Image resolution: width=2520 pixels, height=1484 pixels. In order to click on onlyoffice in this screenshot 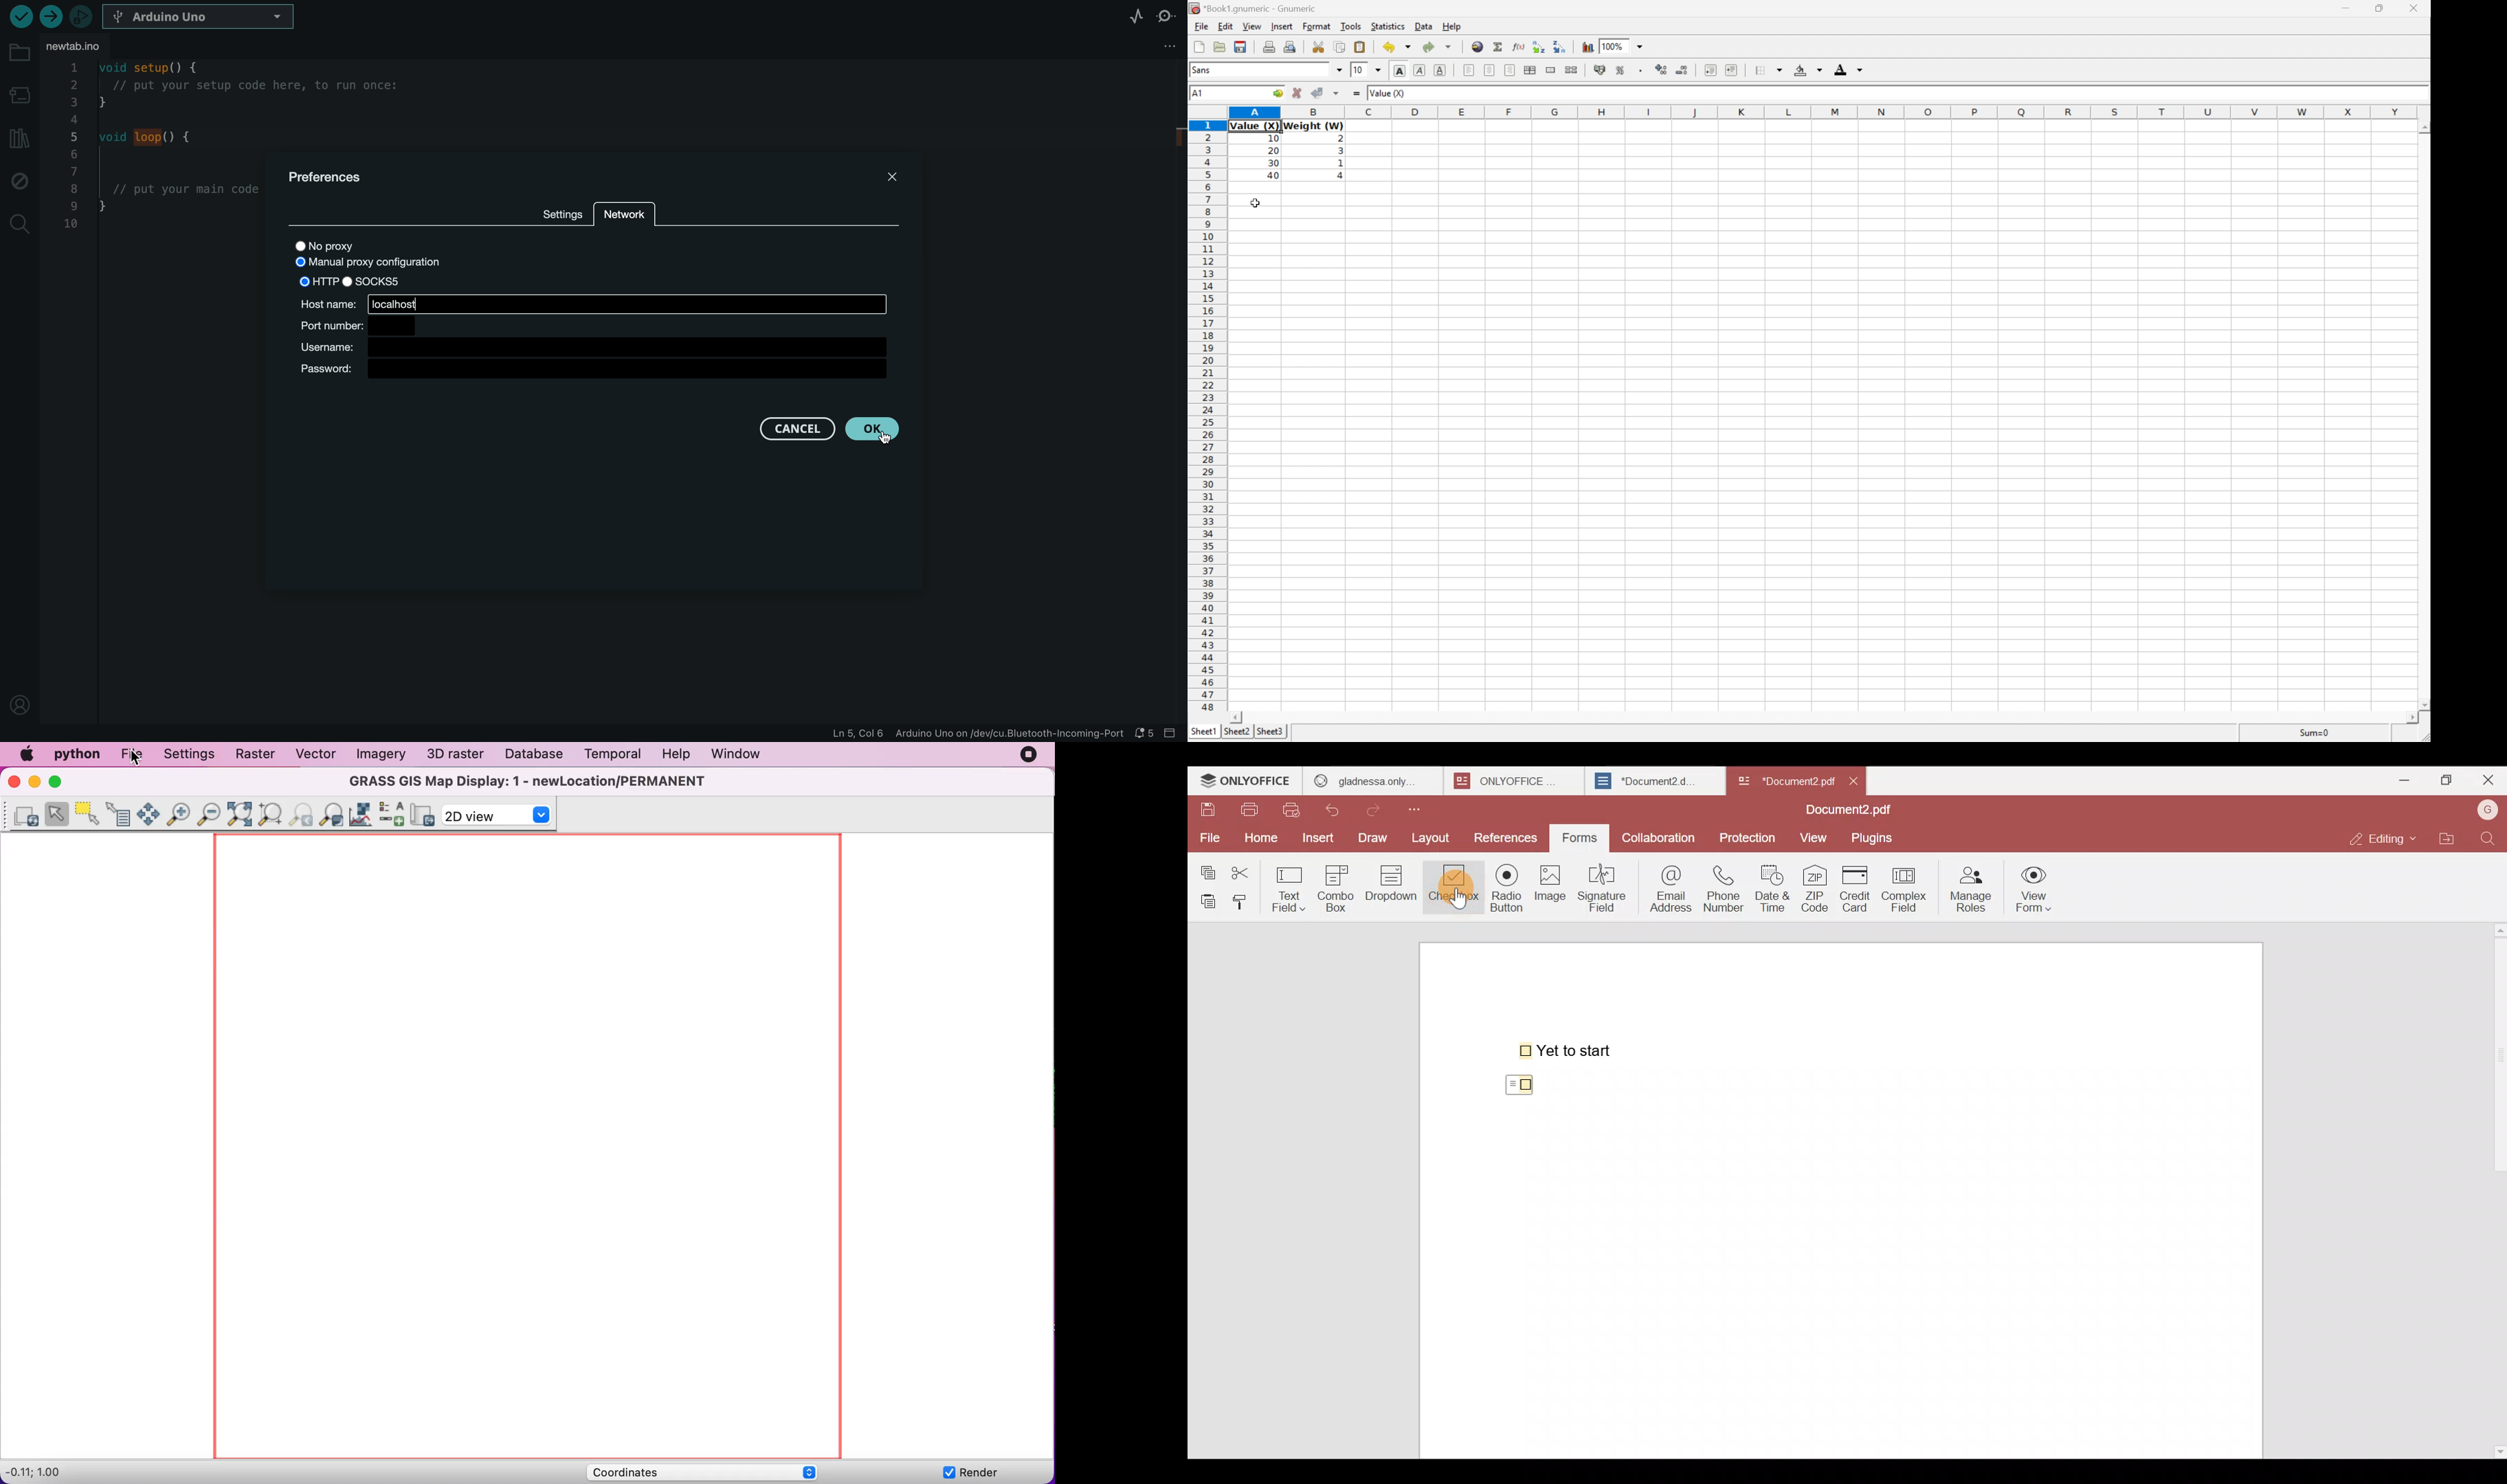, I will do `click(1509, 780)`.